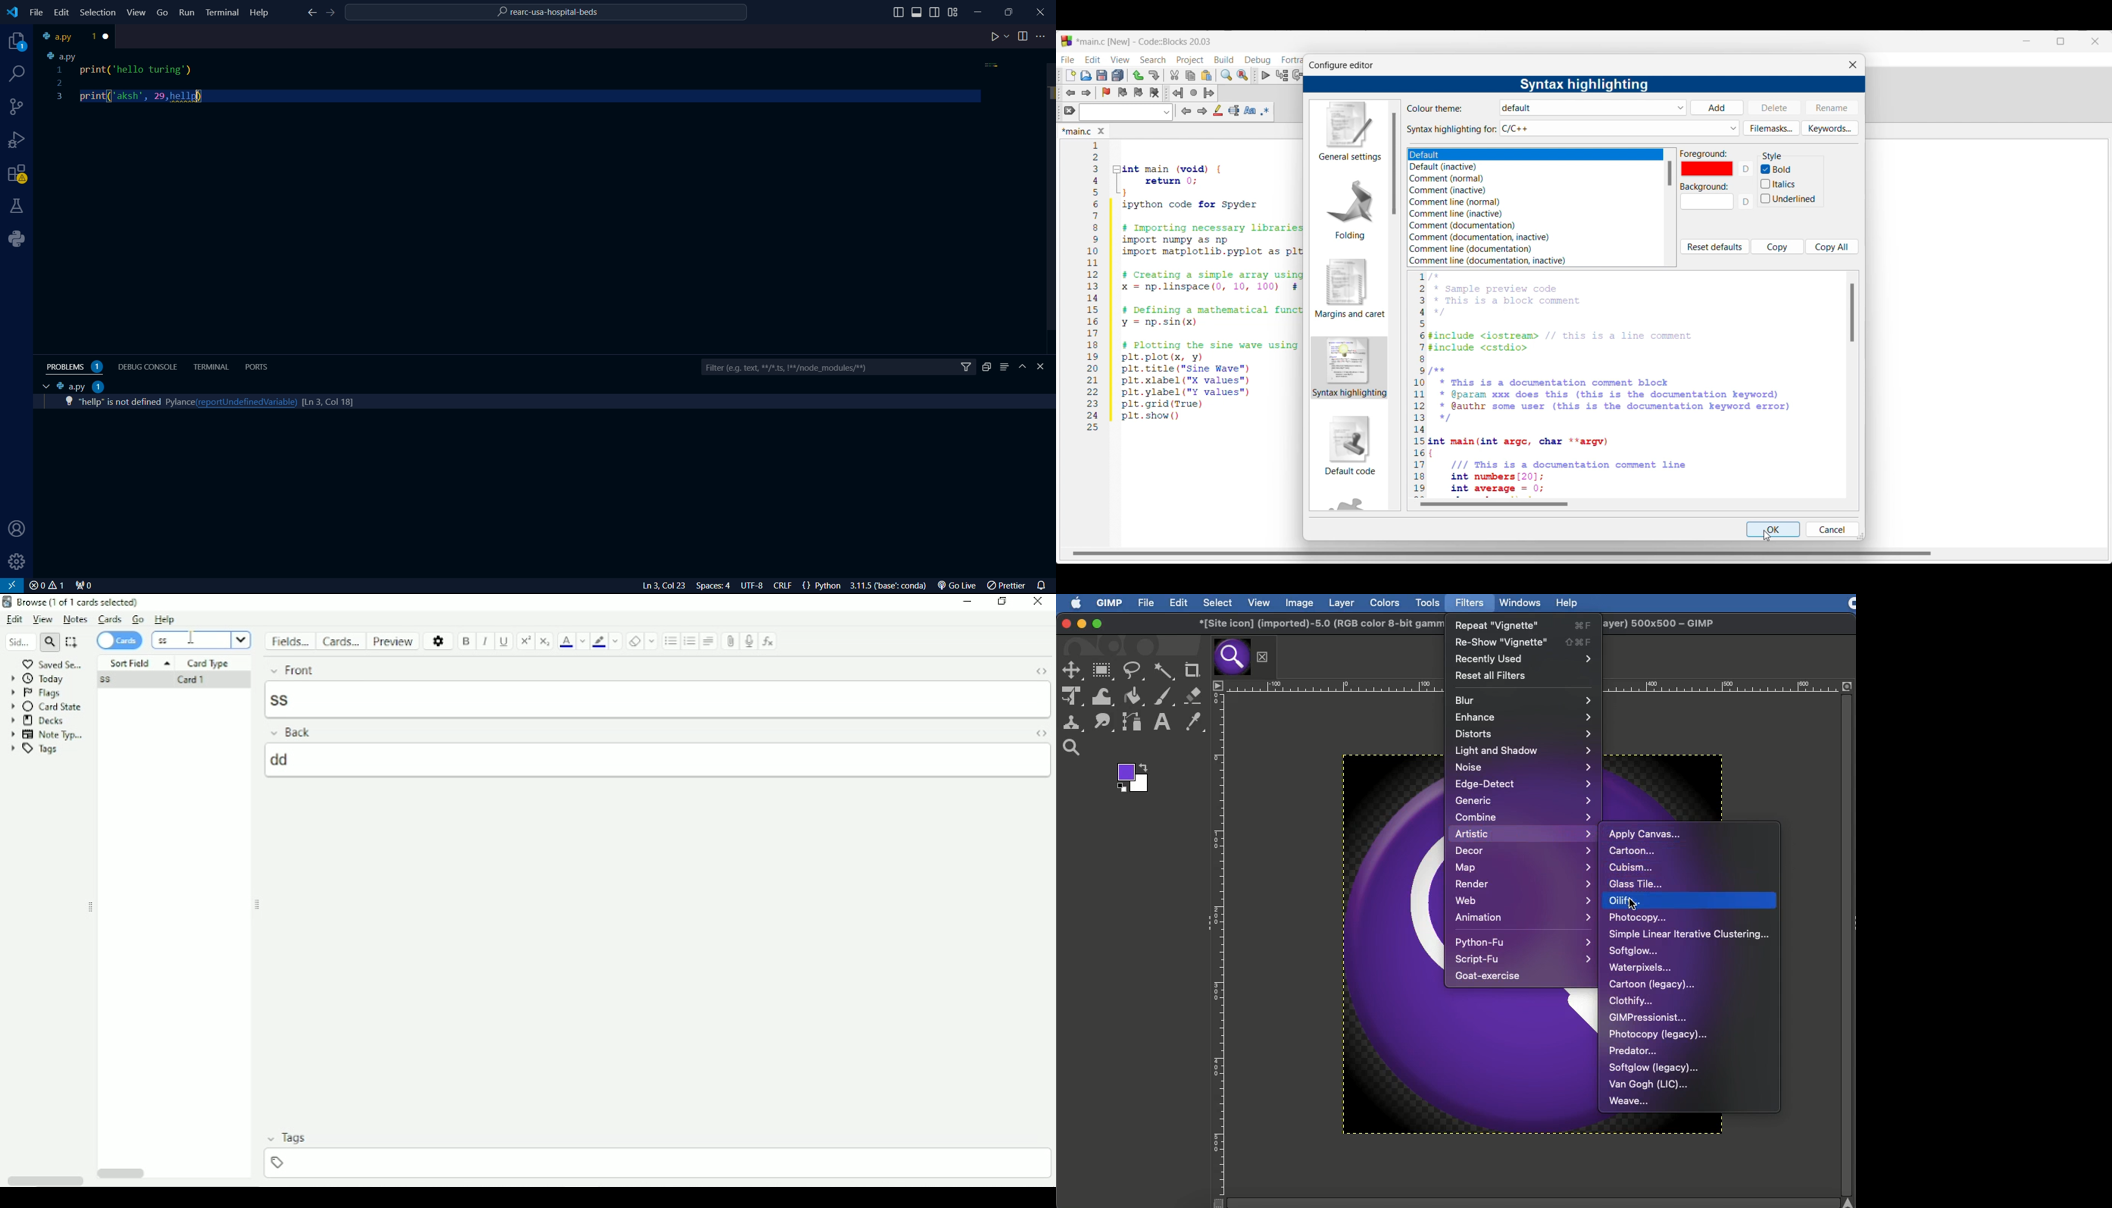 Image resolution: width=2128 pixels, height=1232 pixels. I want to click on CRLF, so click(785, 586).